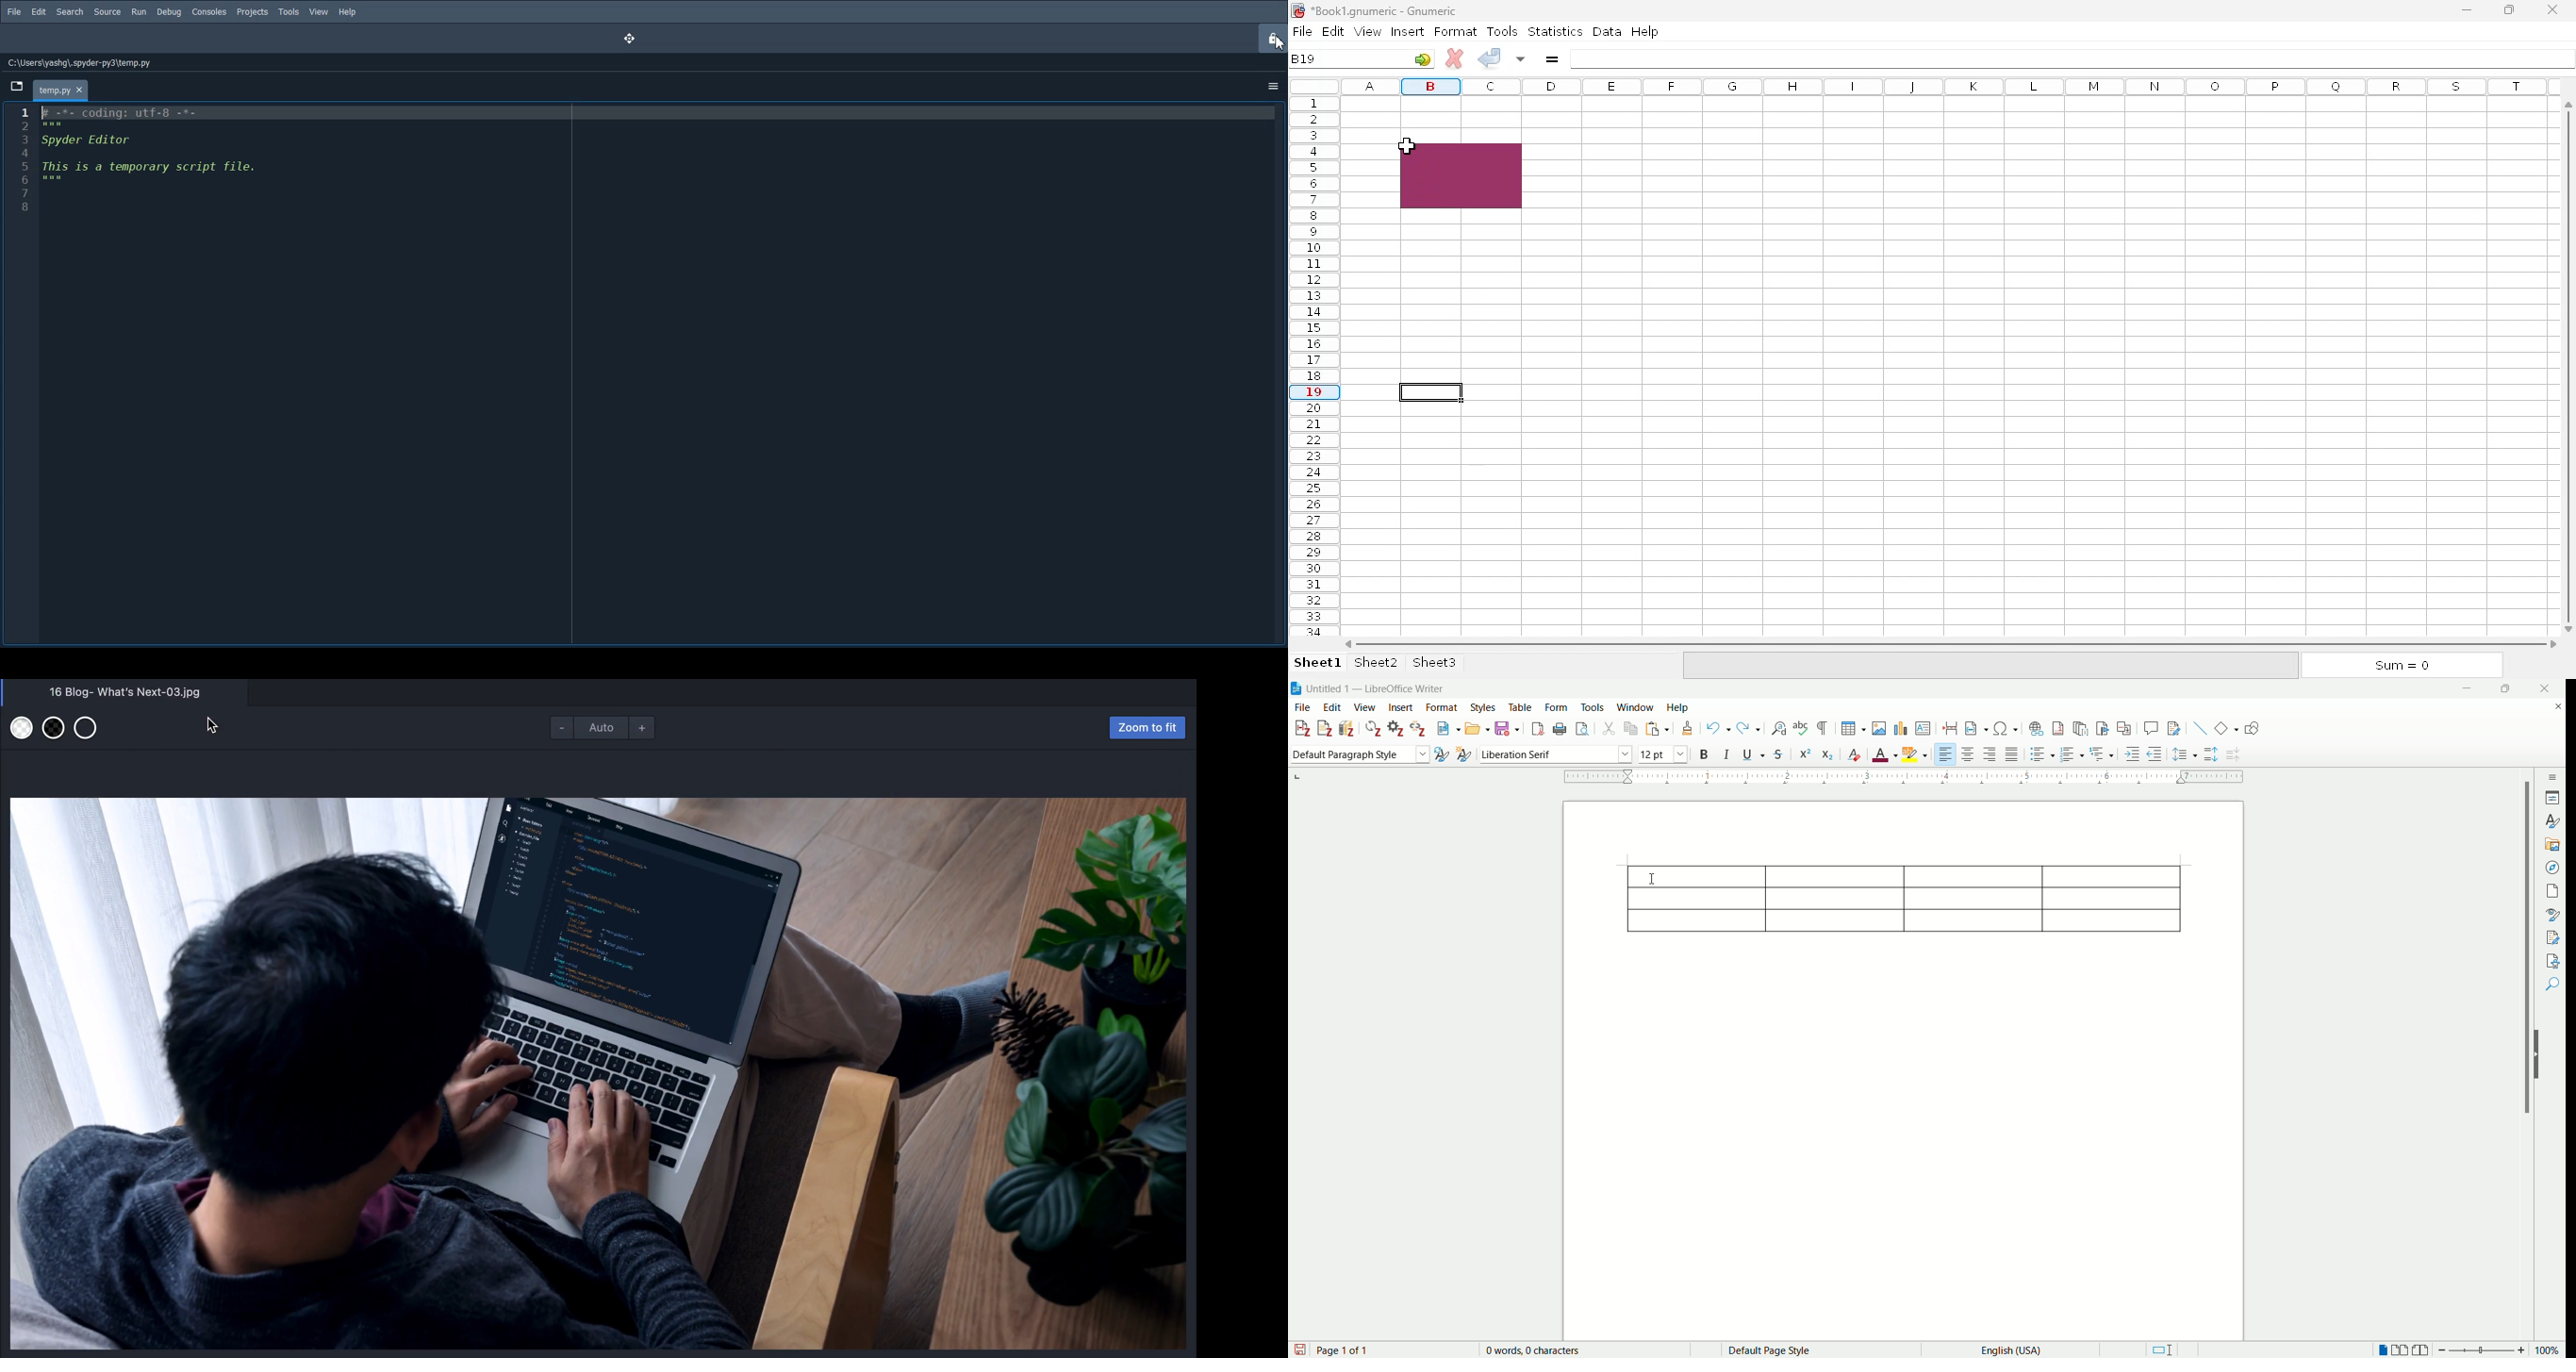  Describe the element at coordinates (1418, 728) in the screenshot. I see `unlink citations` at that location.